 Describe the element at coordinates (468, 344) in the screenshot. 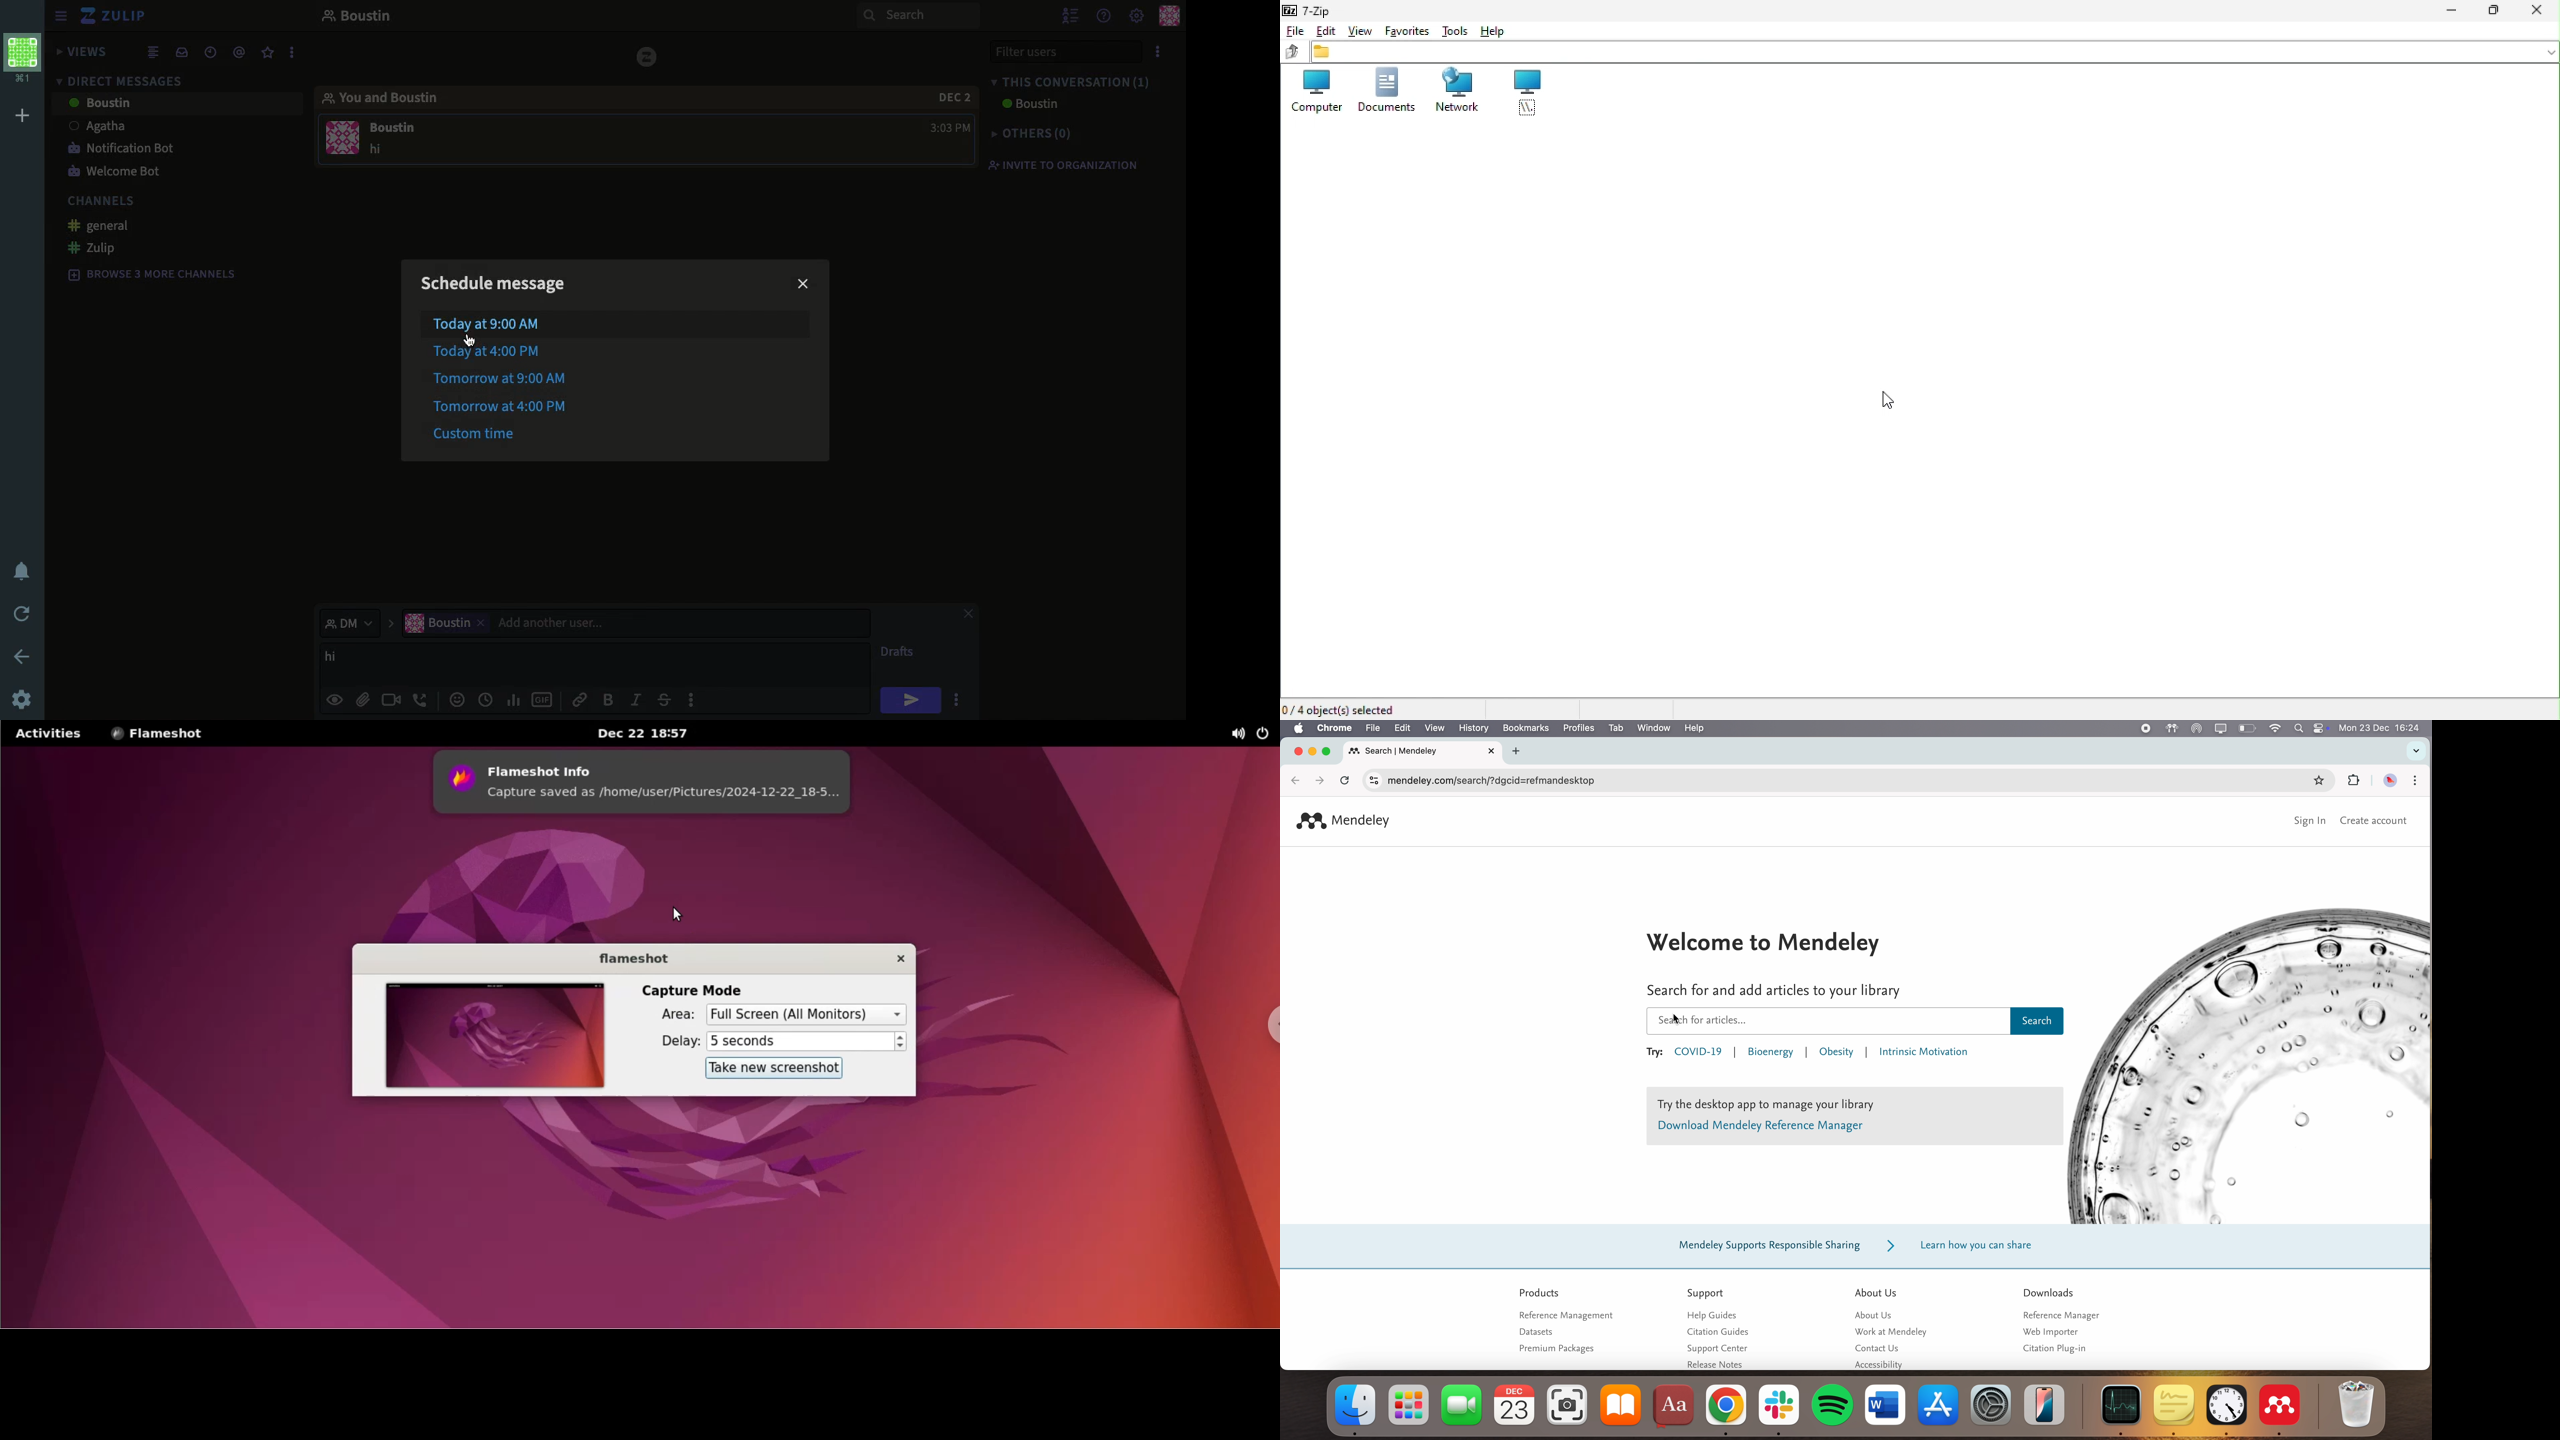

I see `cursor` at that location.